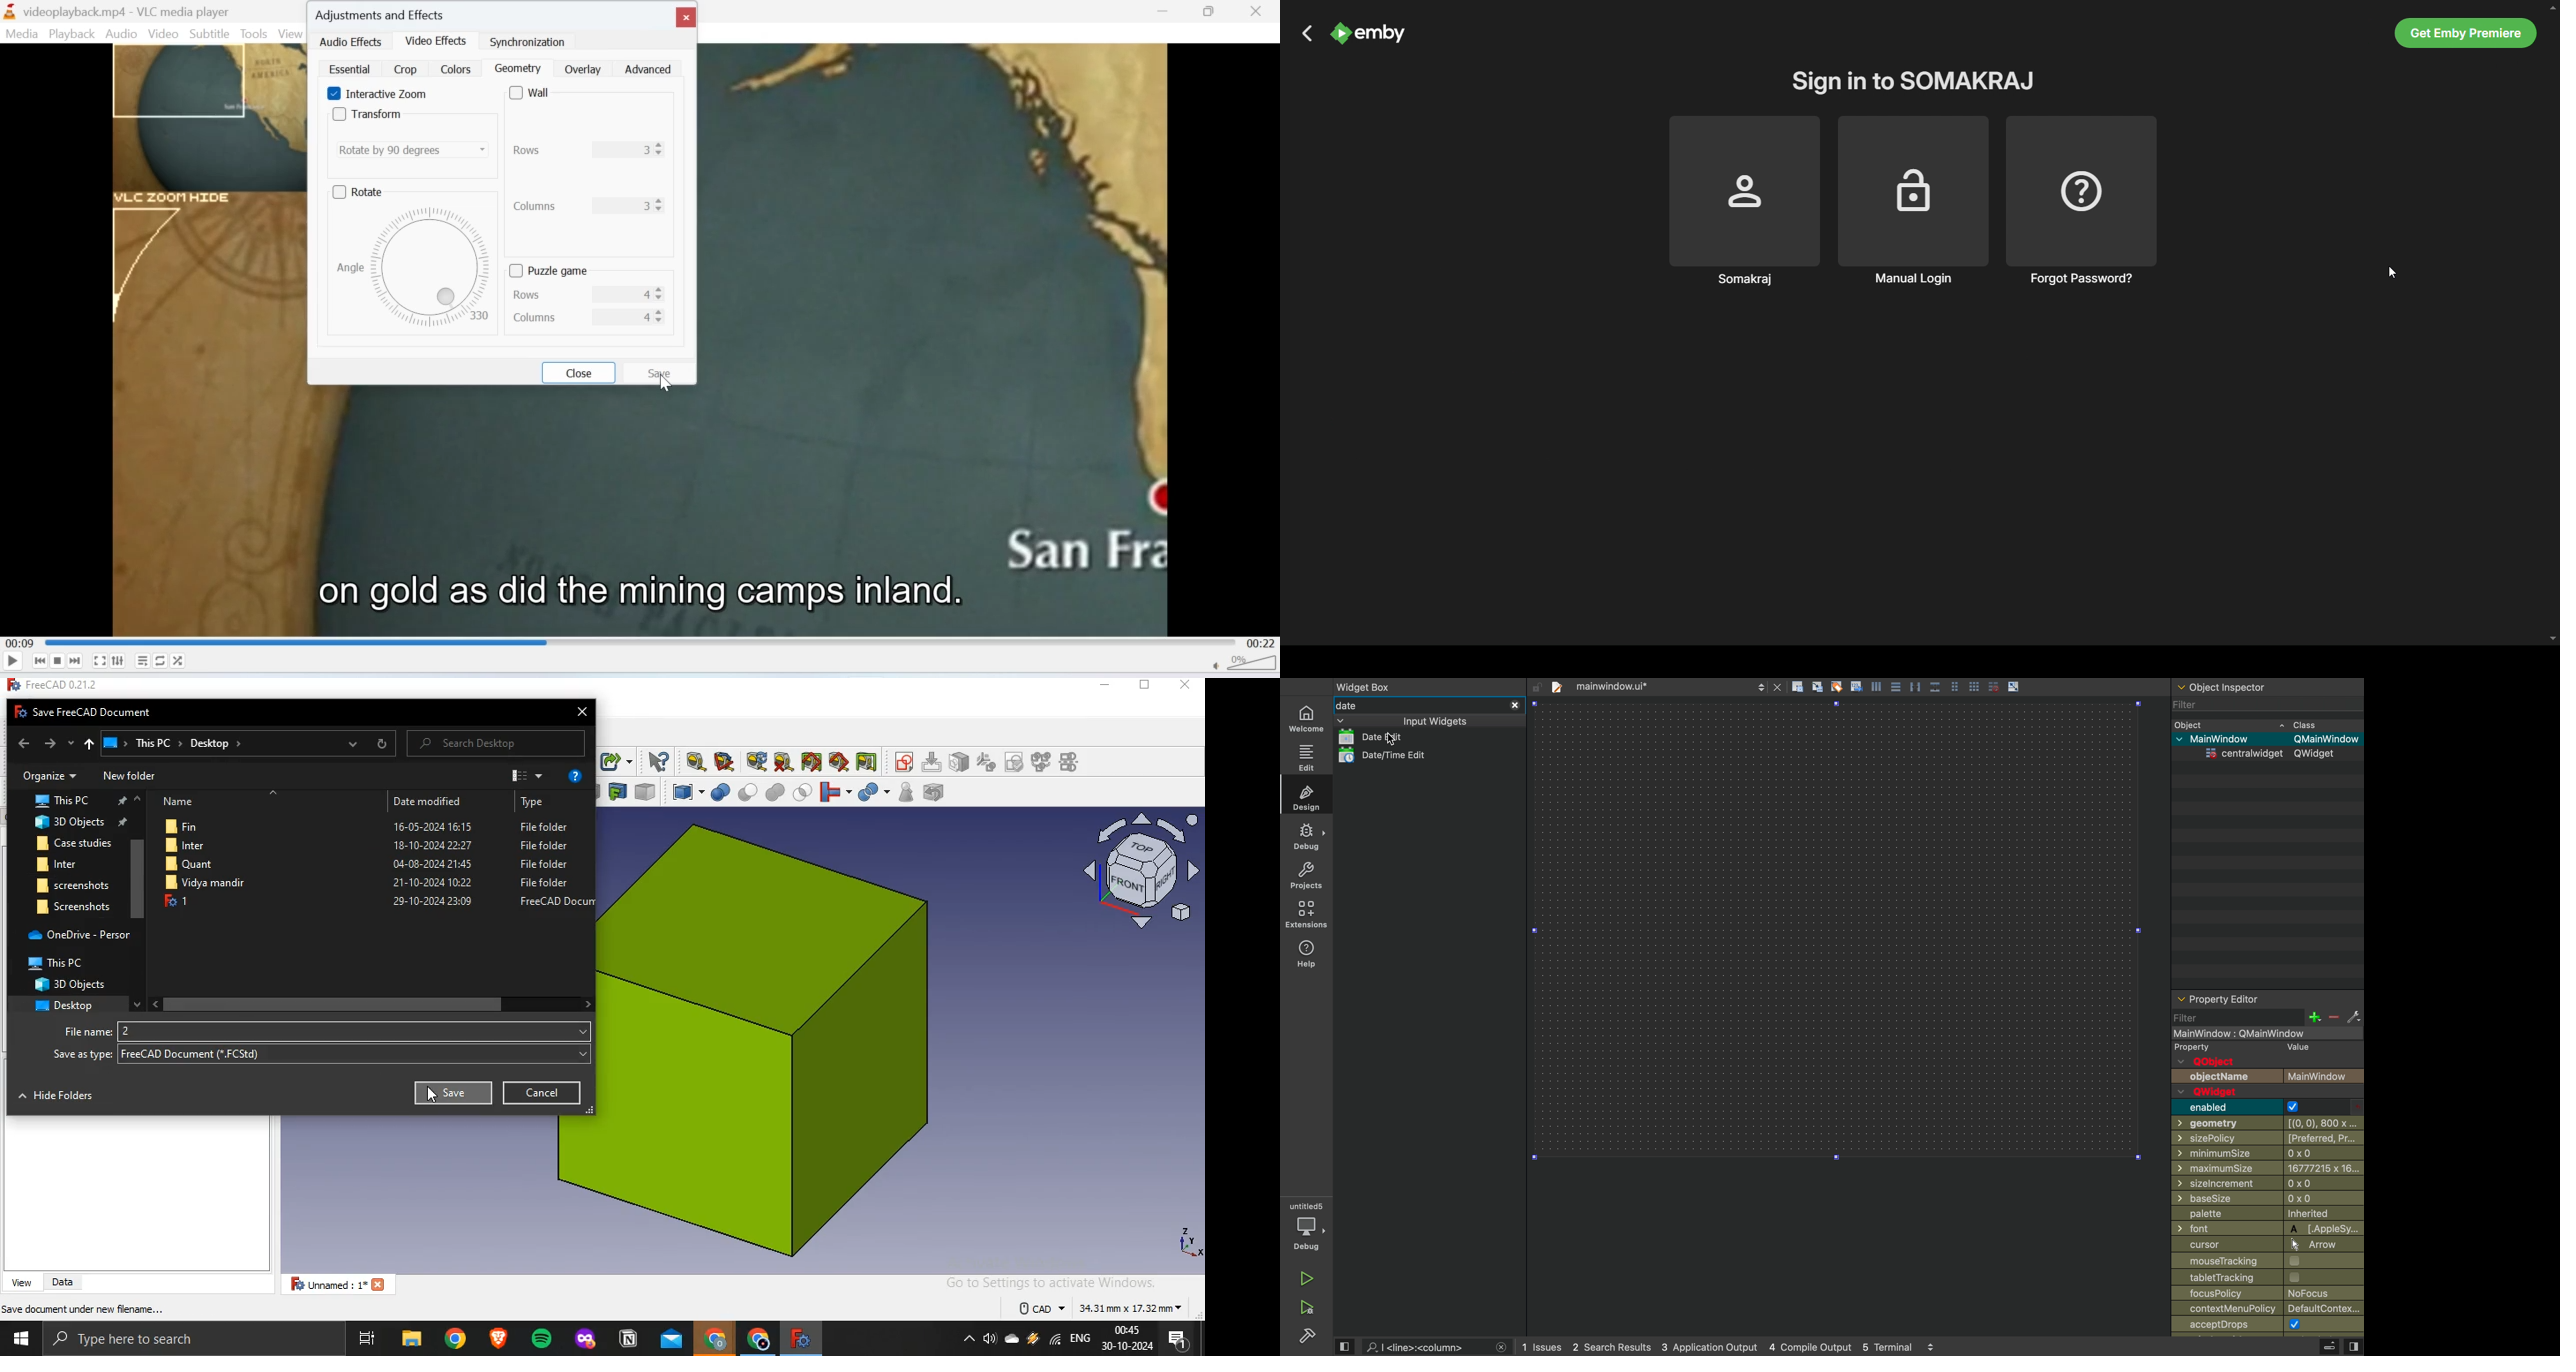  What do you see at coordinates (59, 1098) in the screenshot?
I see `Hide Folders` at bounding box center [59, 1098].